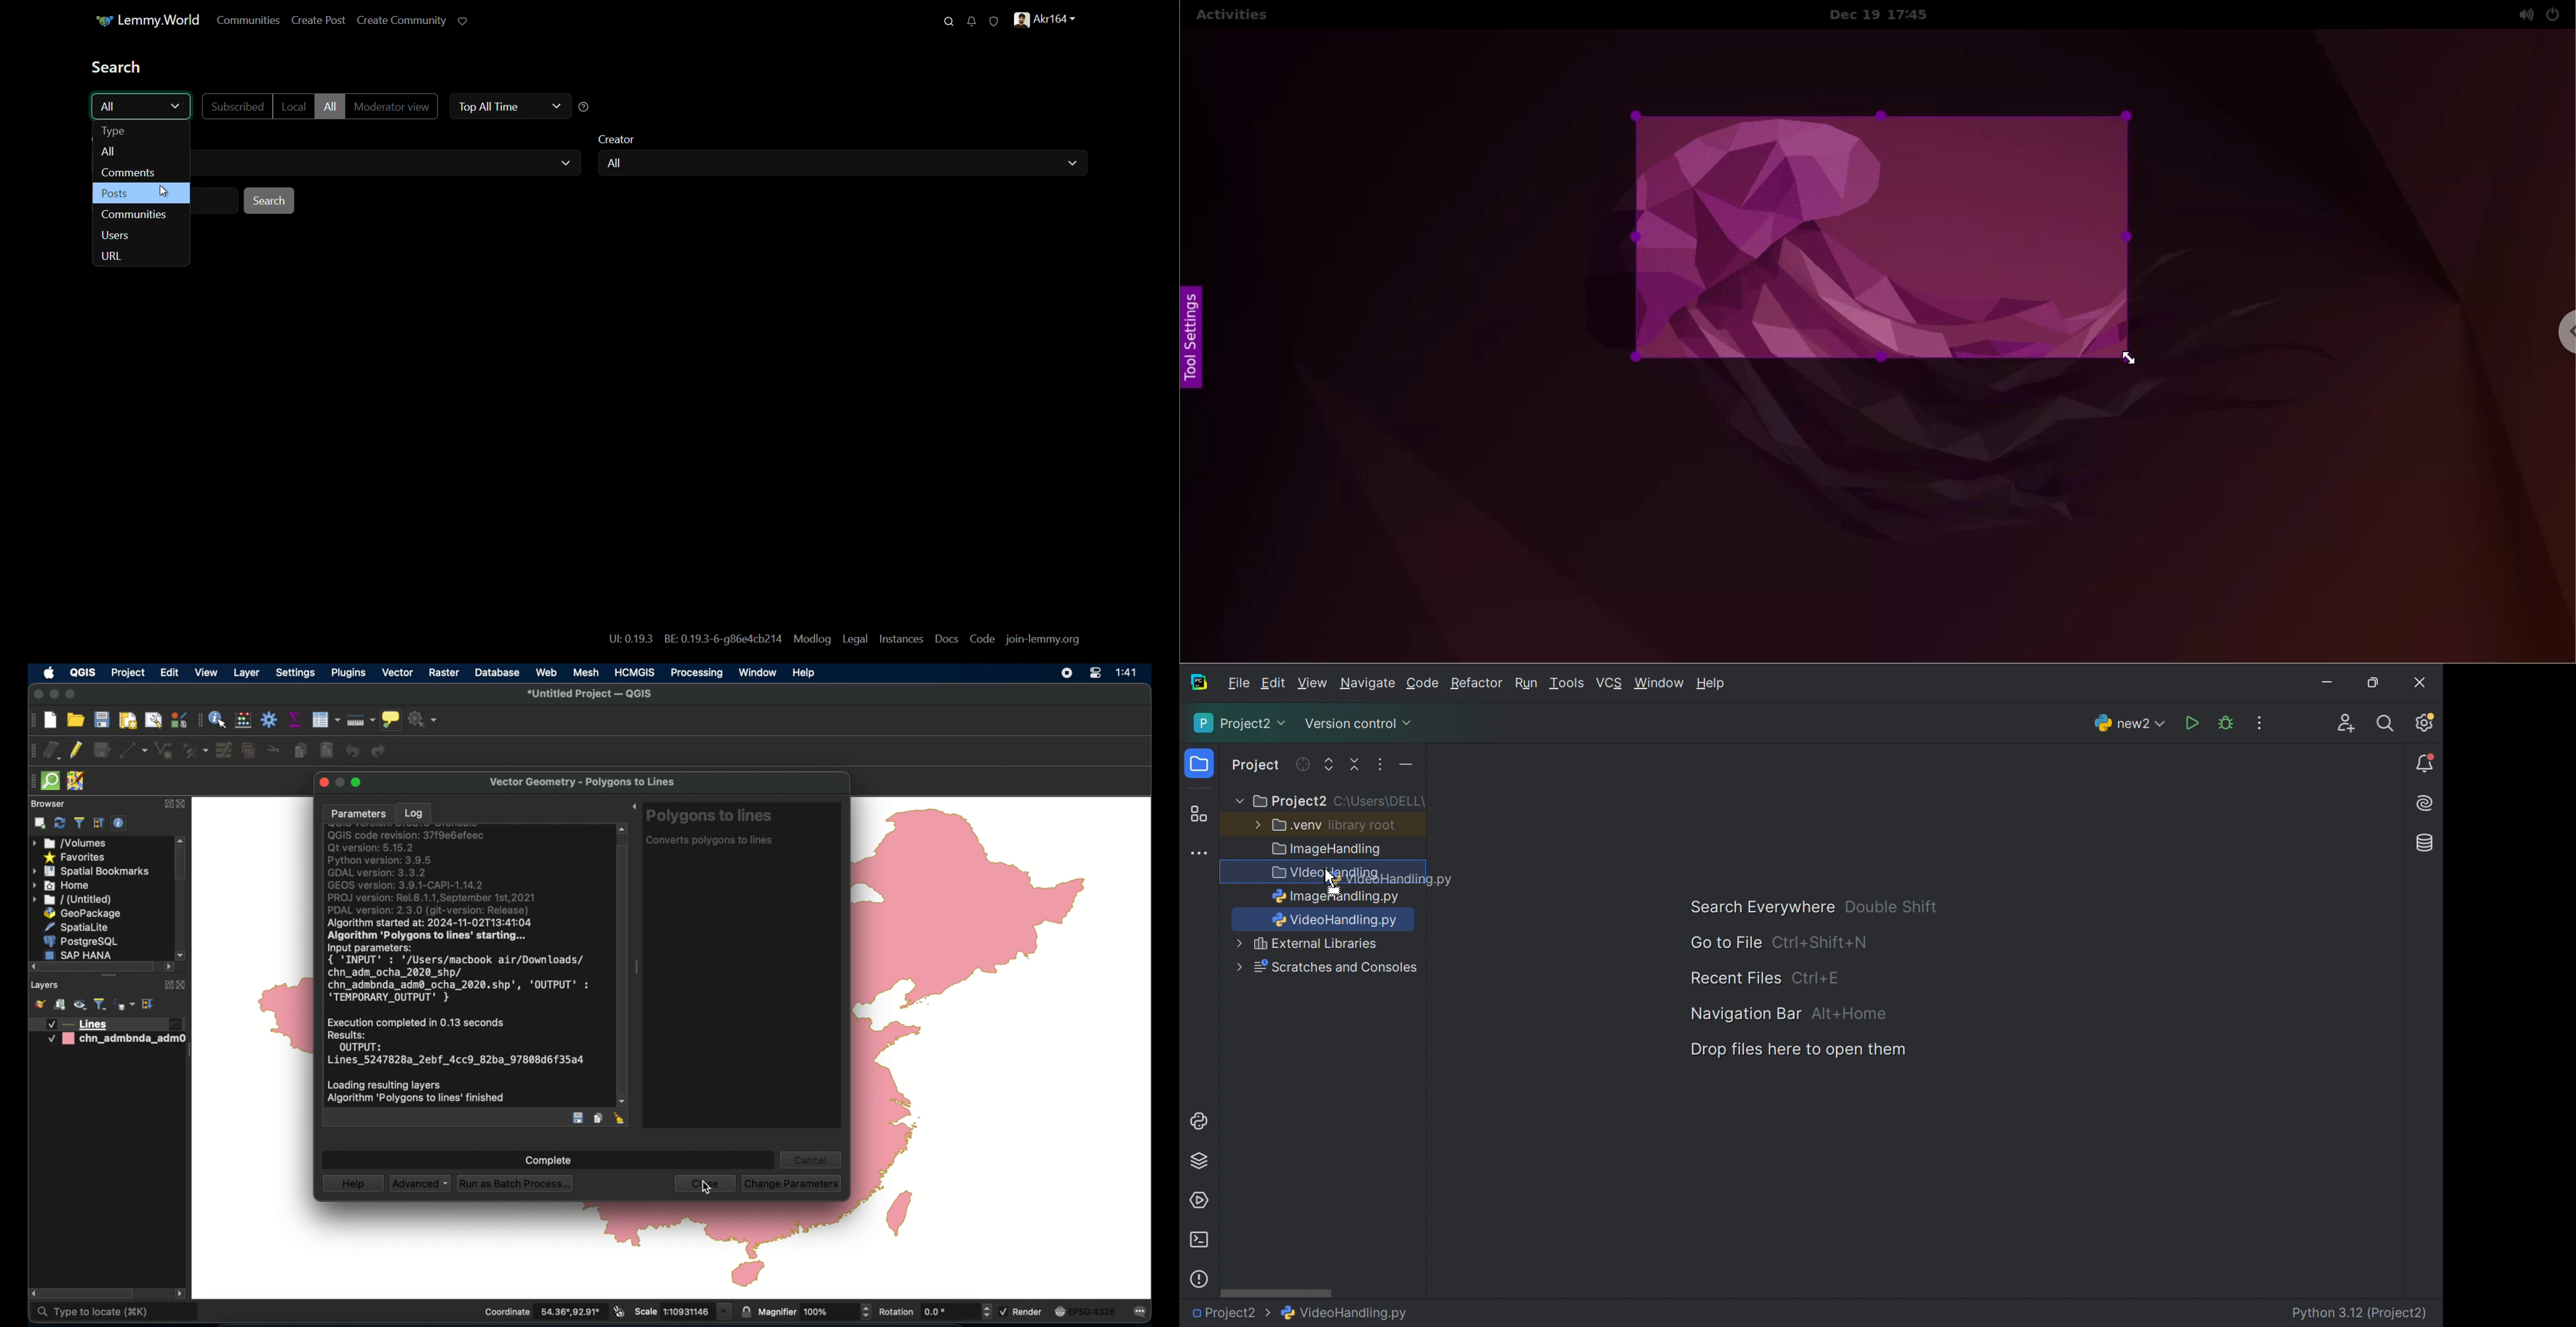 The height and width of the screenshot is (1344, 2576). What do you see at coordinates (113, 131) in the screenshot?
I see `type` at bounding box center [113, 131].